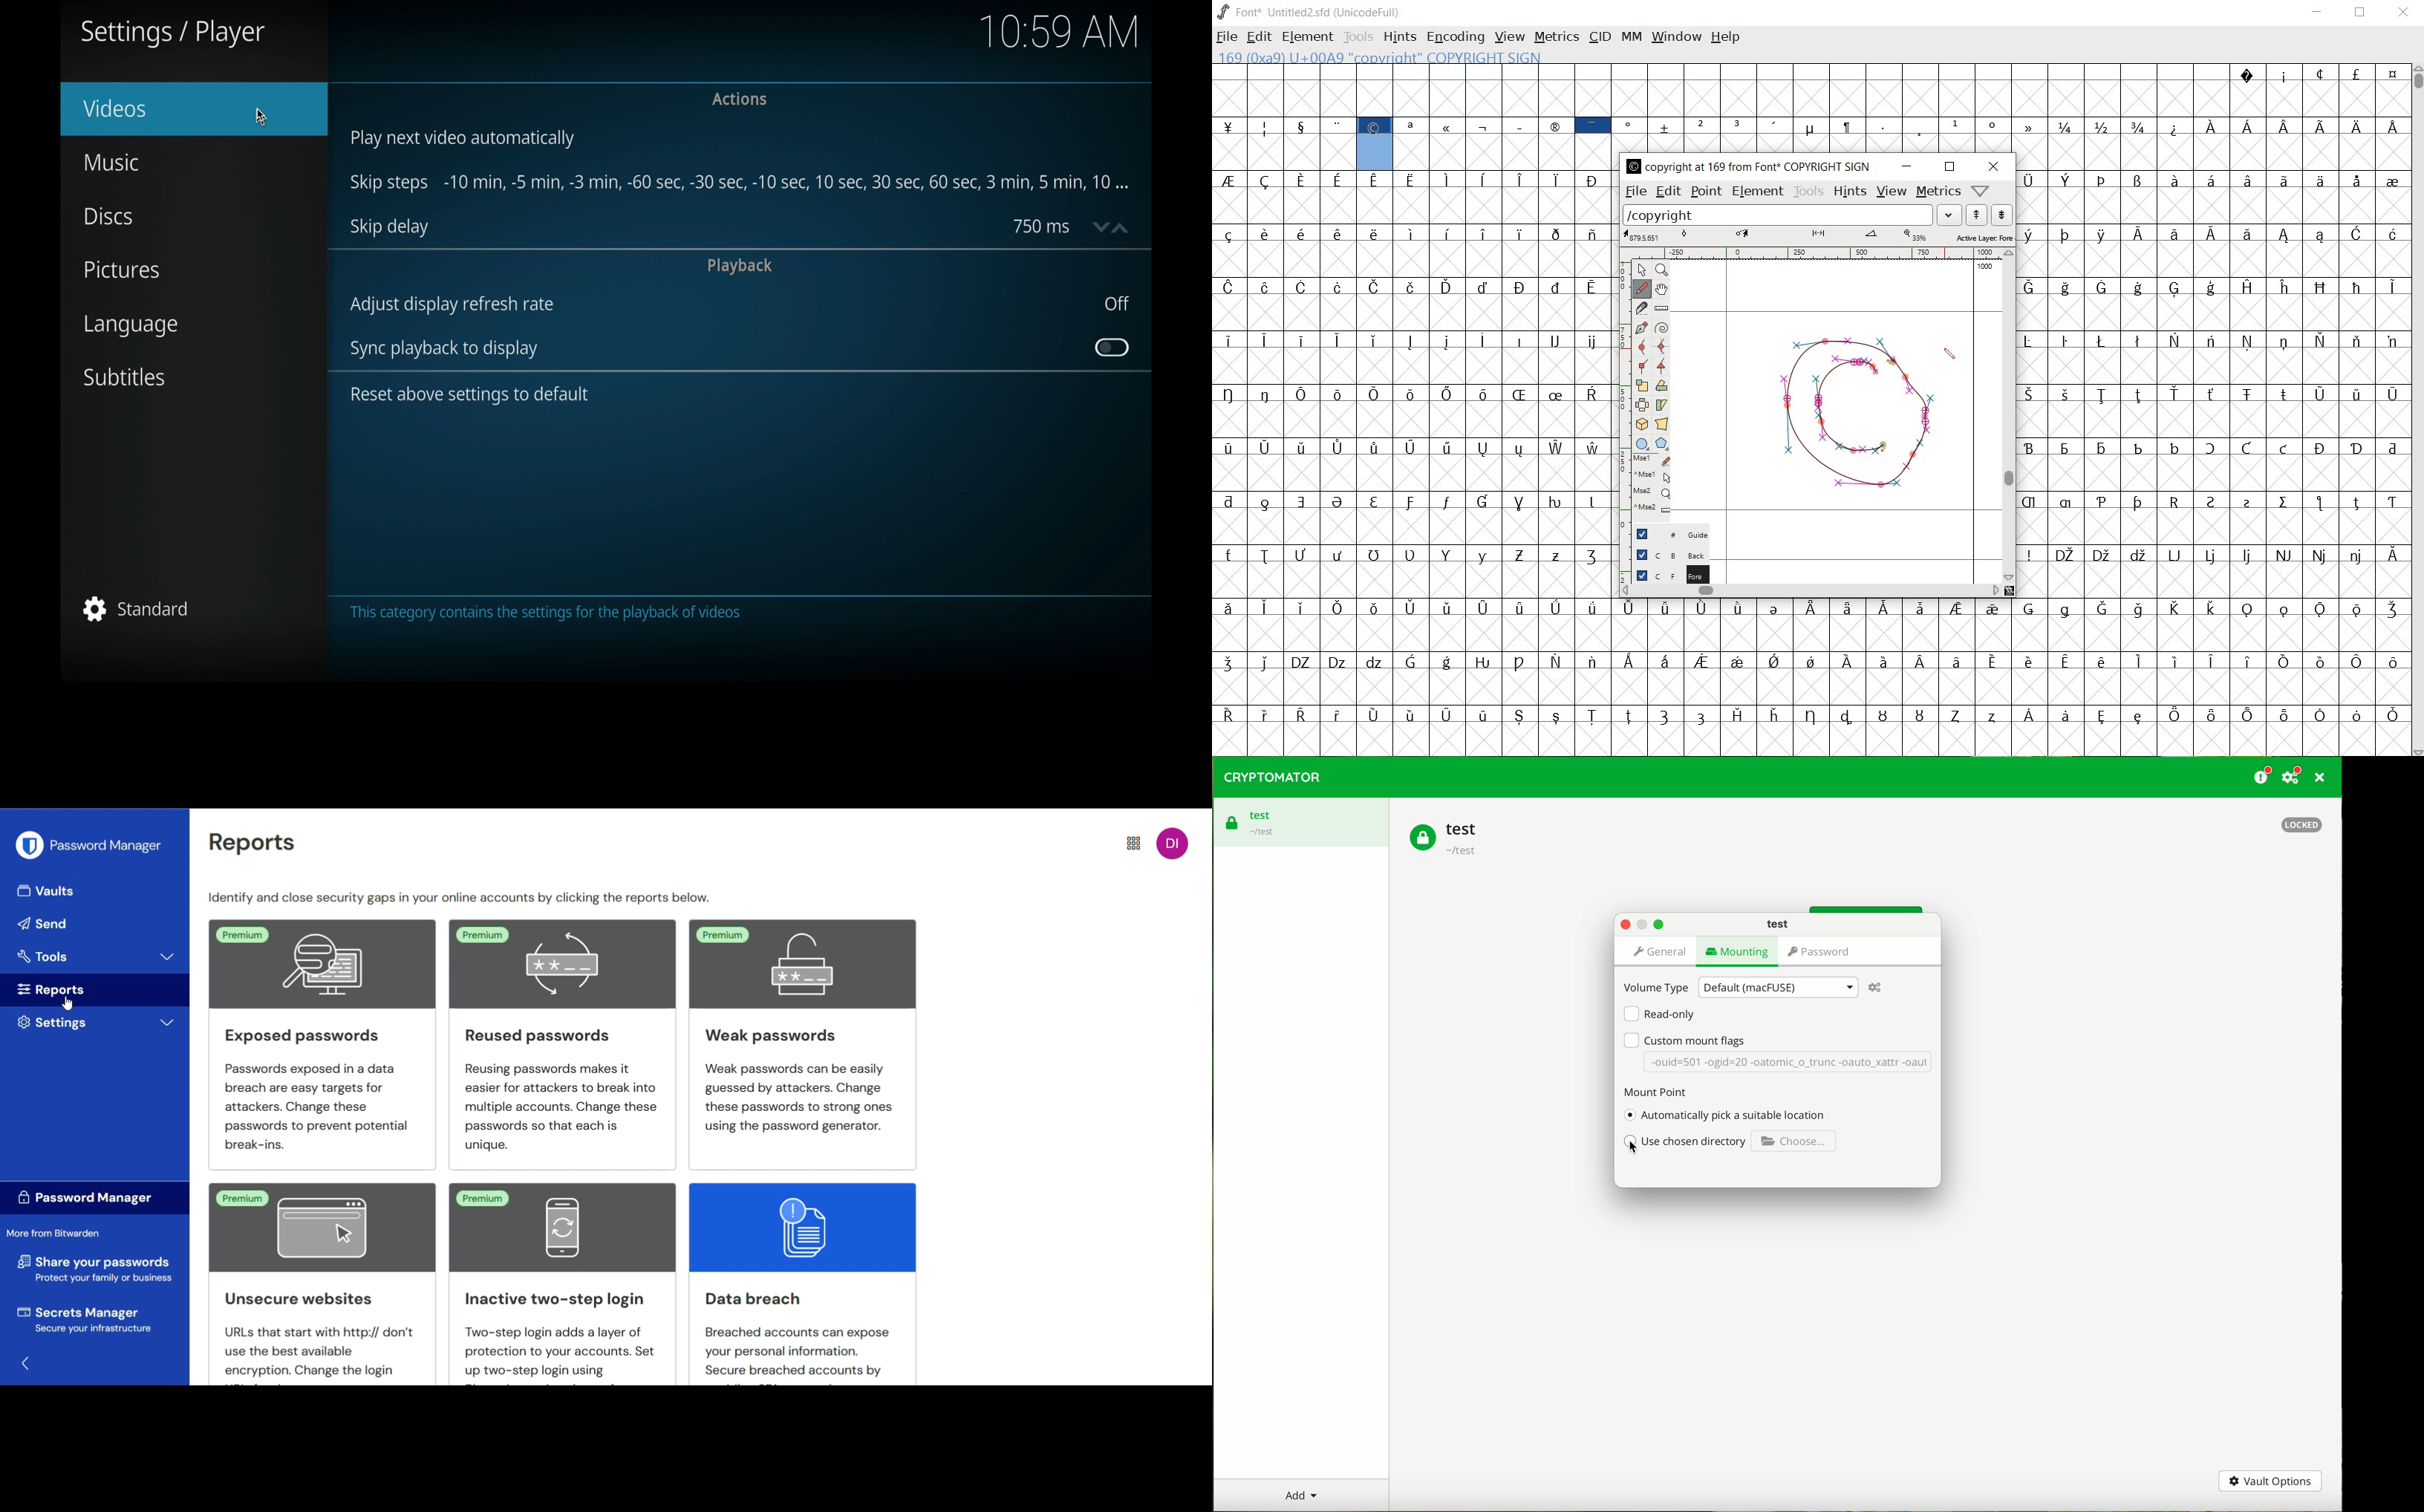 Image resolution: width=2436 pixels, height=1512 pixels. What do you see at coordinates (1645, 365) in the screenshot?
I see `Add a corner point` at bounding box center [1645, 365].